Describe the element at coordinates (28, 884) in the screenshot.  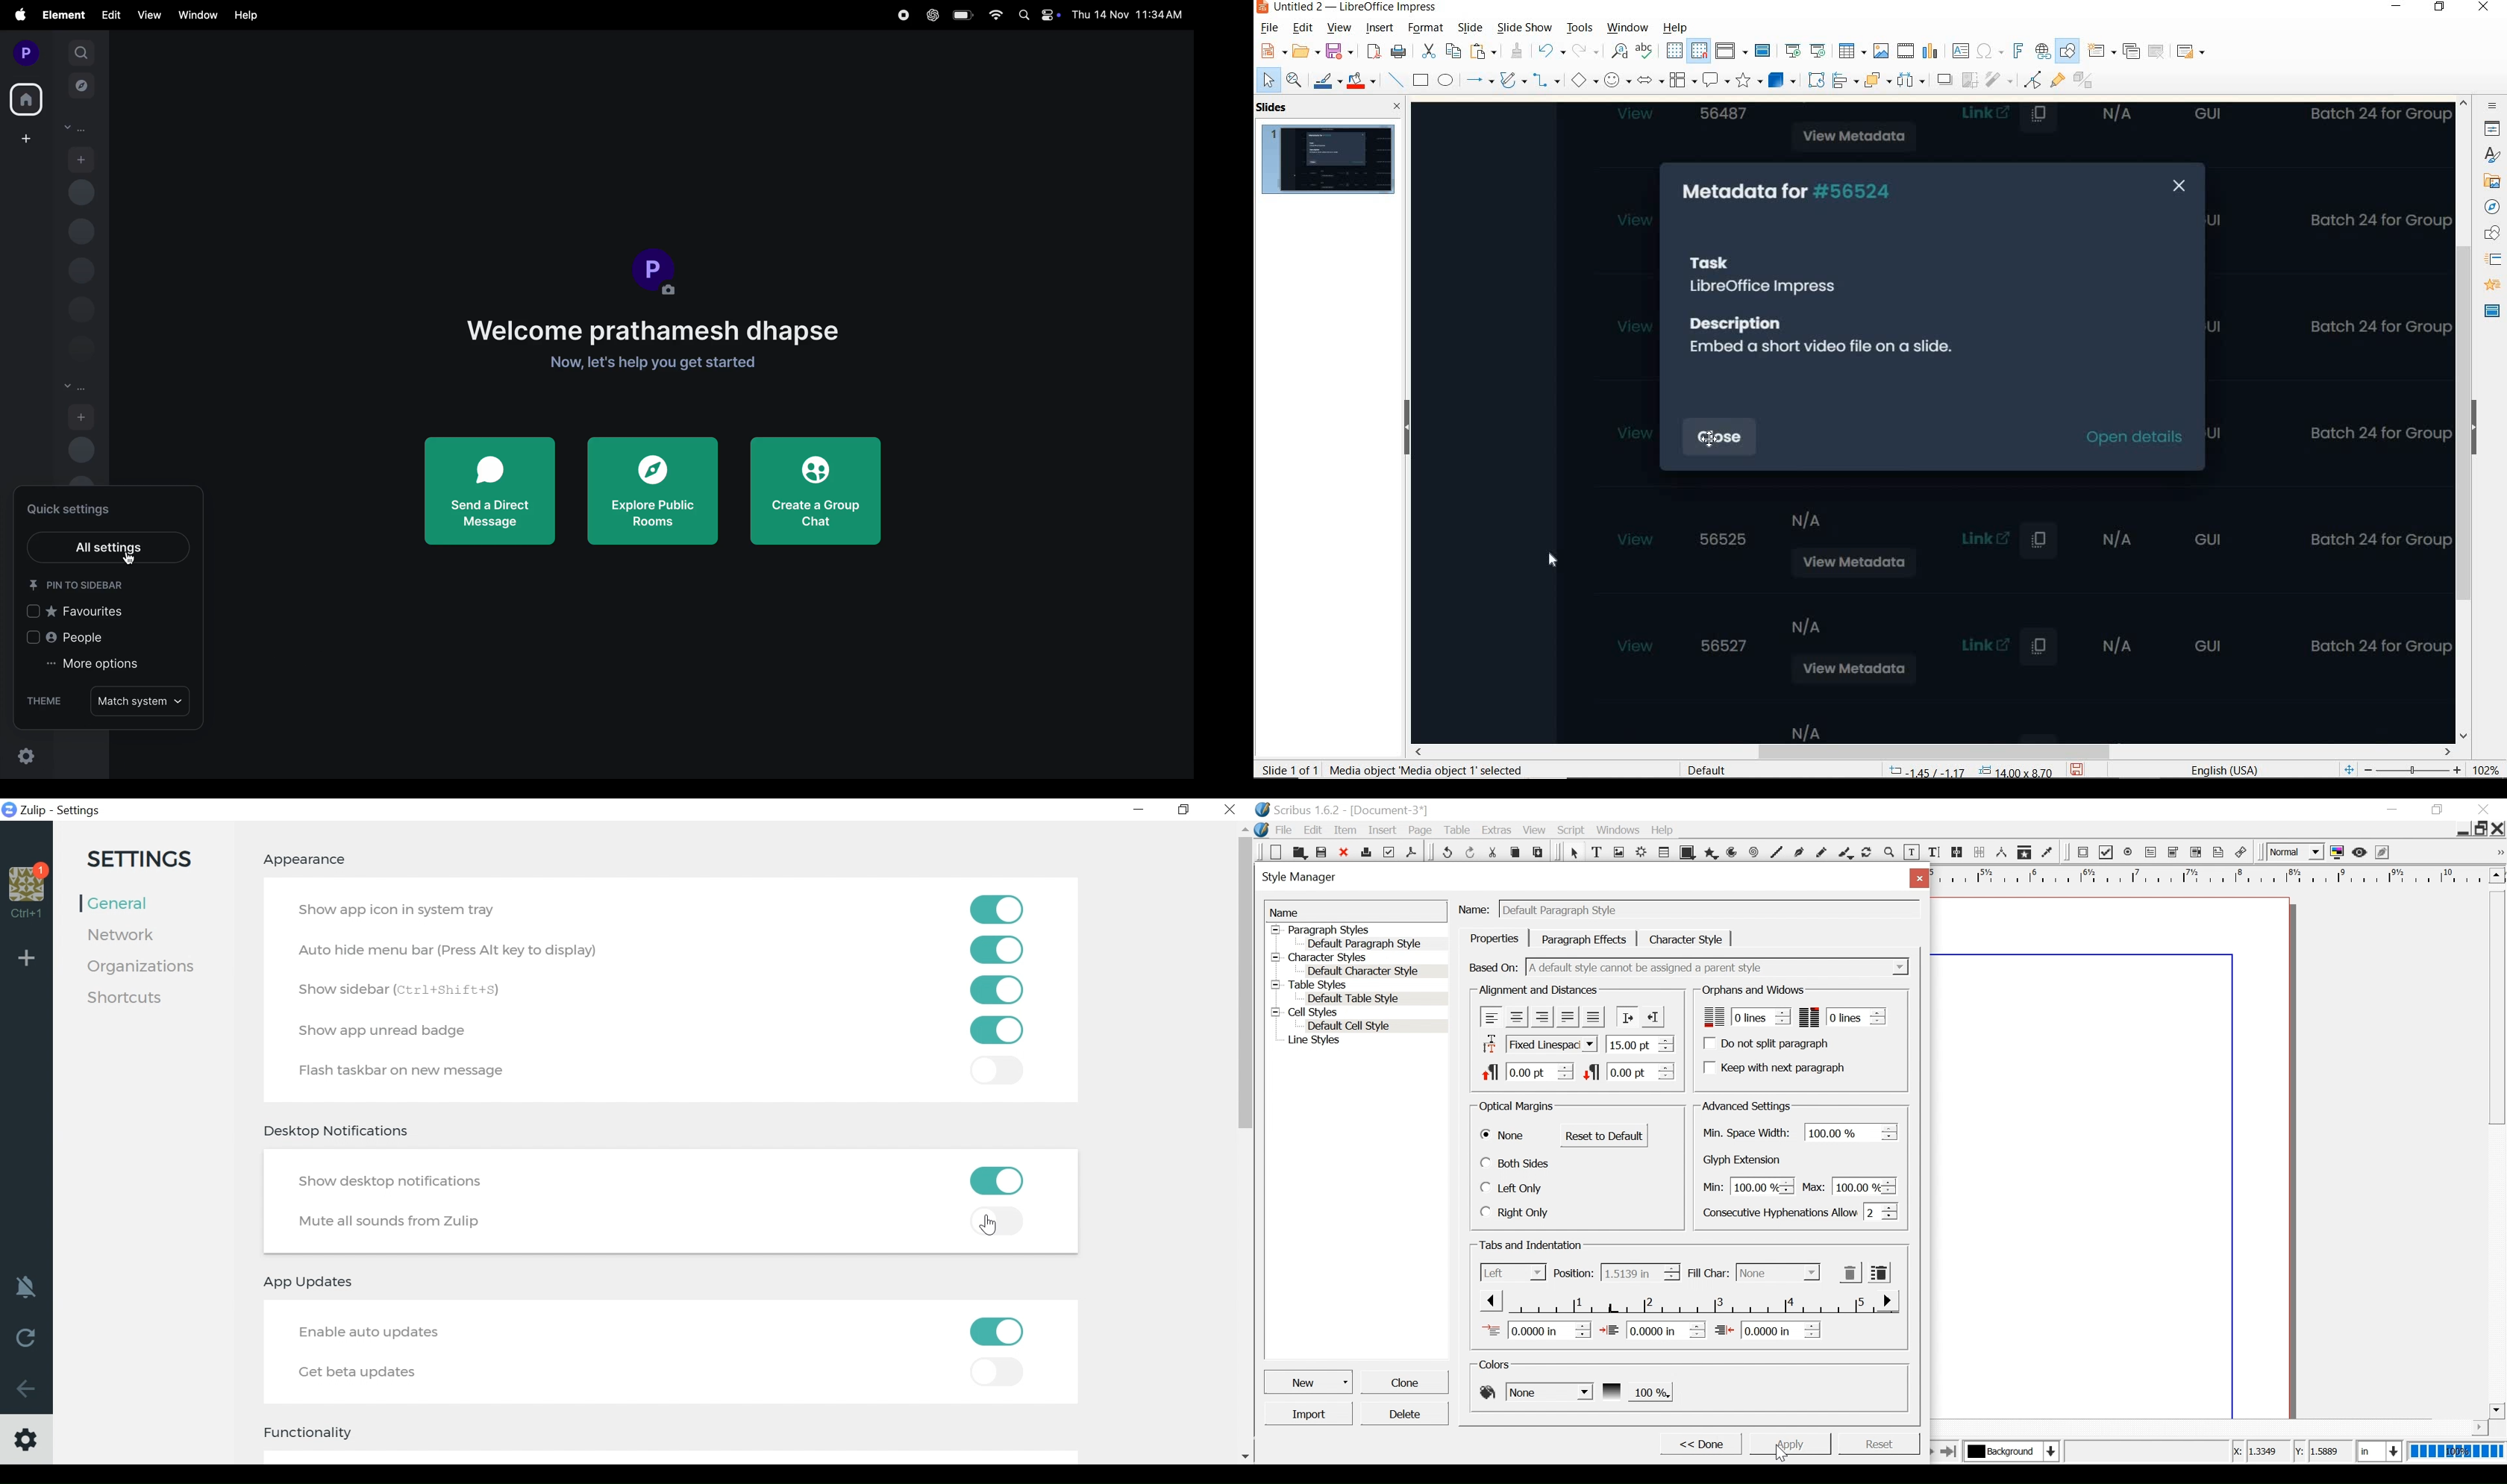
I see `Organisation` at that location.